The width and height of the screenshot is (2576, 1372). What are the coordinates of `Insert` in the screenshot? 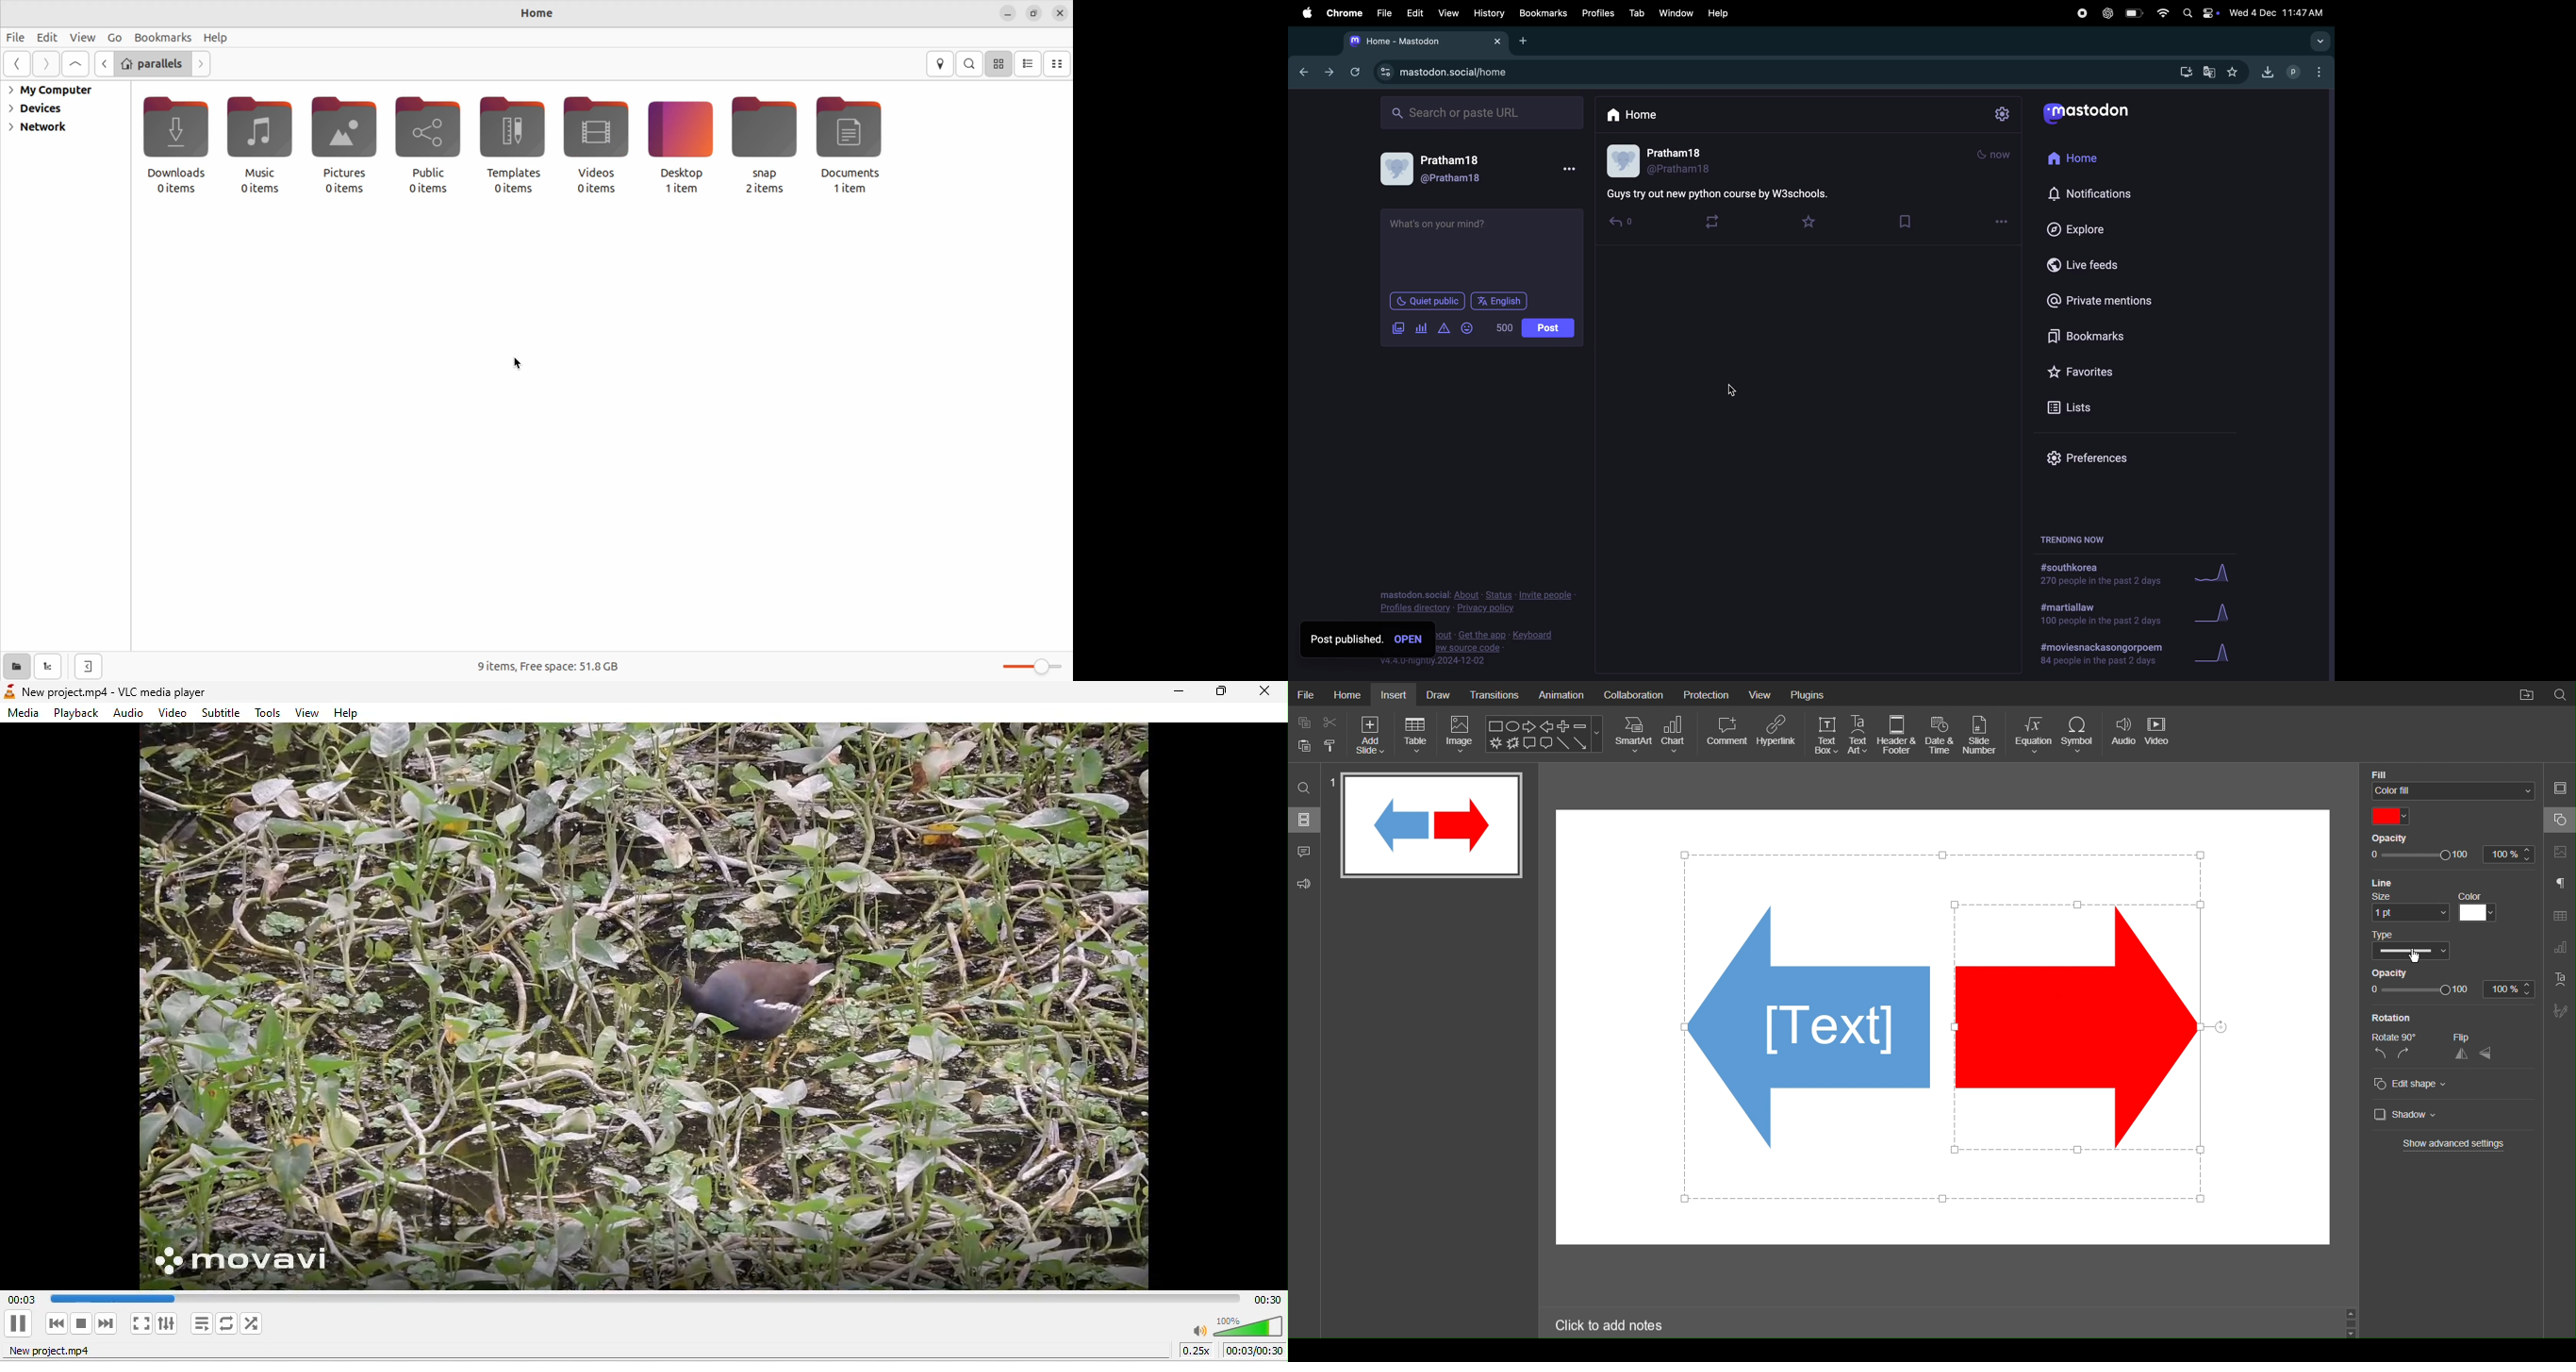 It's located at (1395, 694).